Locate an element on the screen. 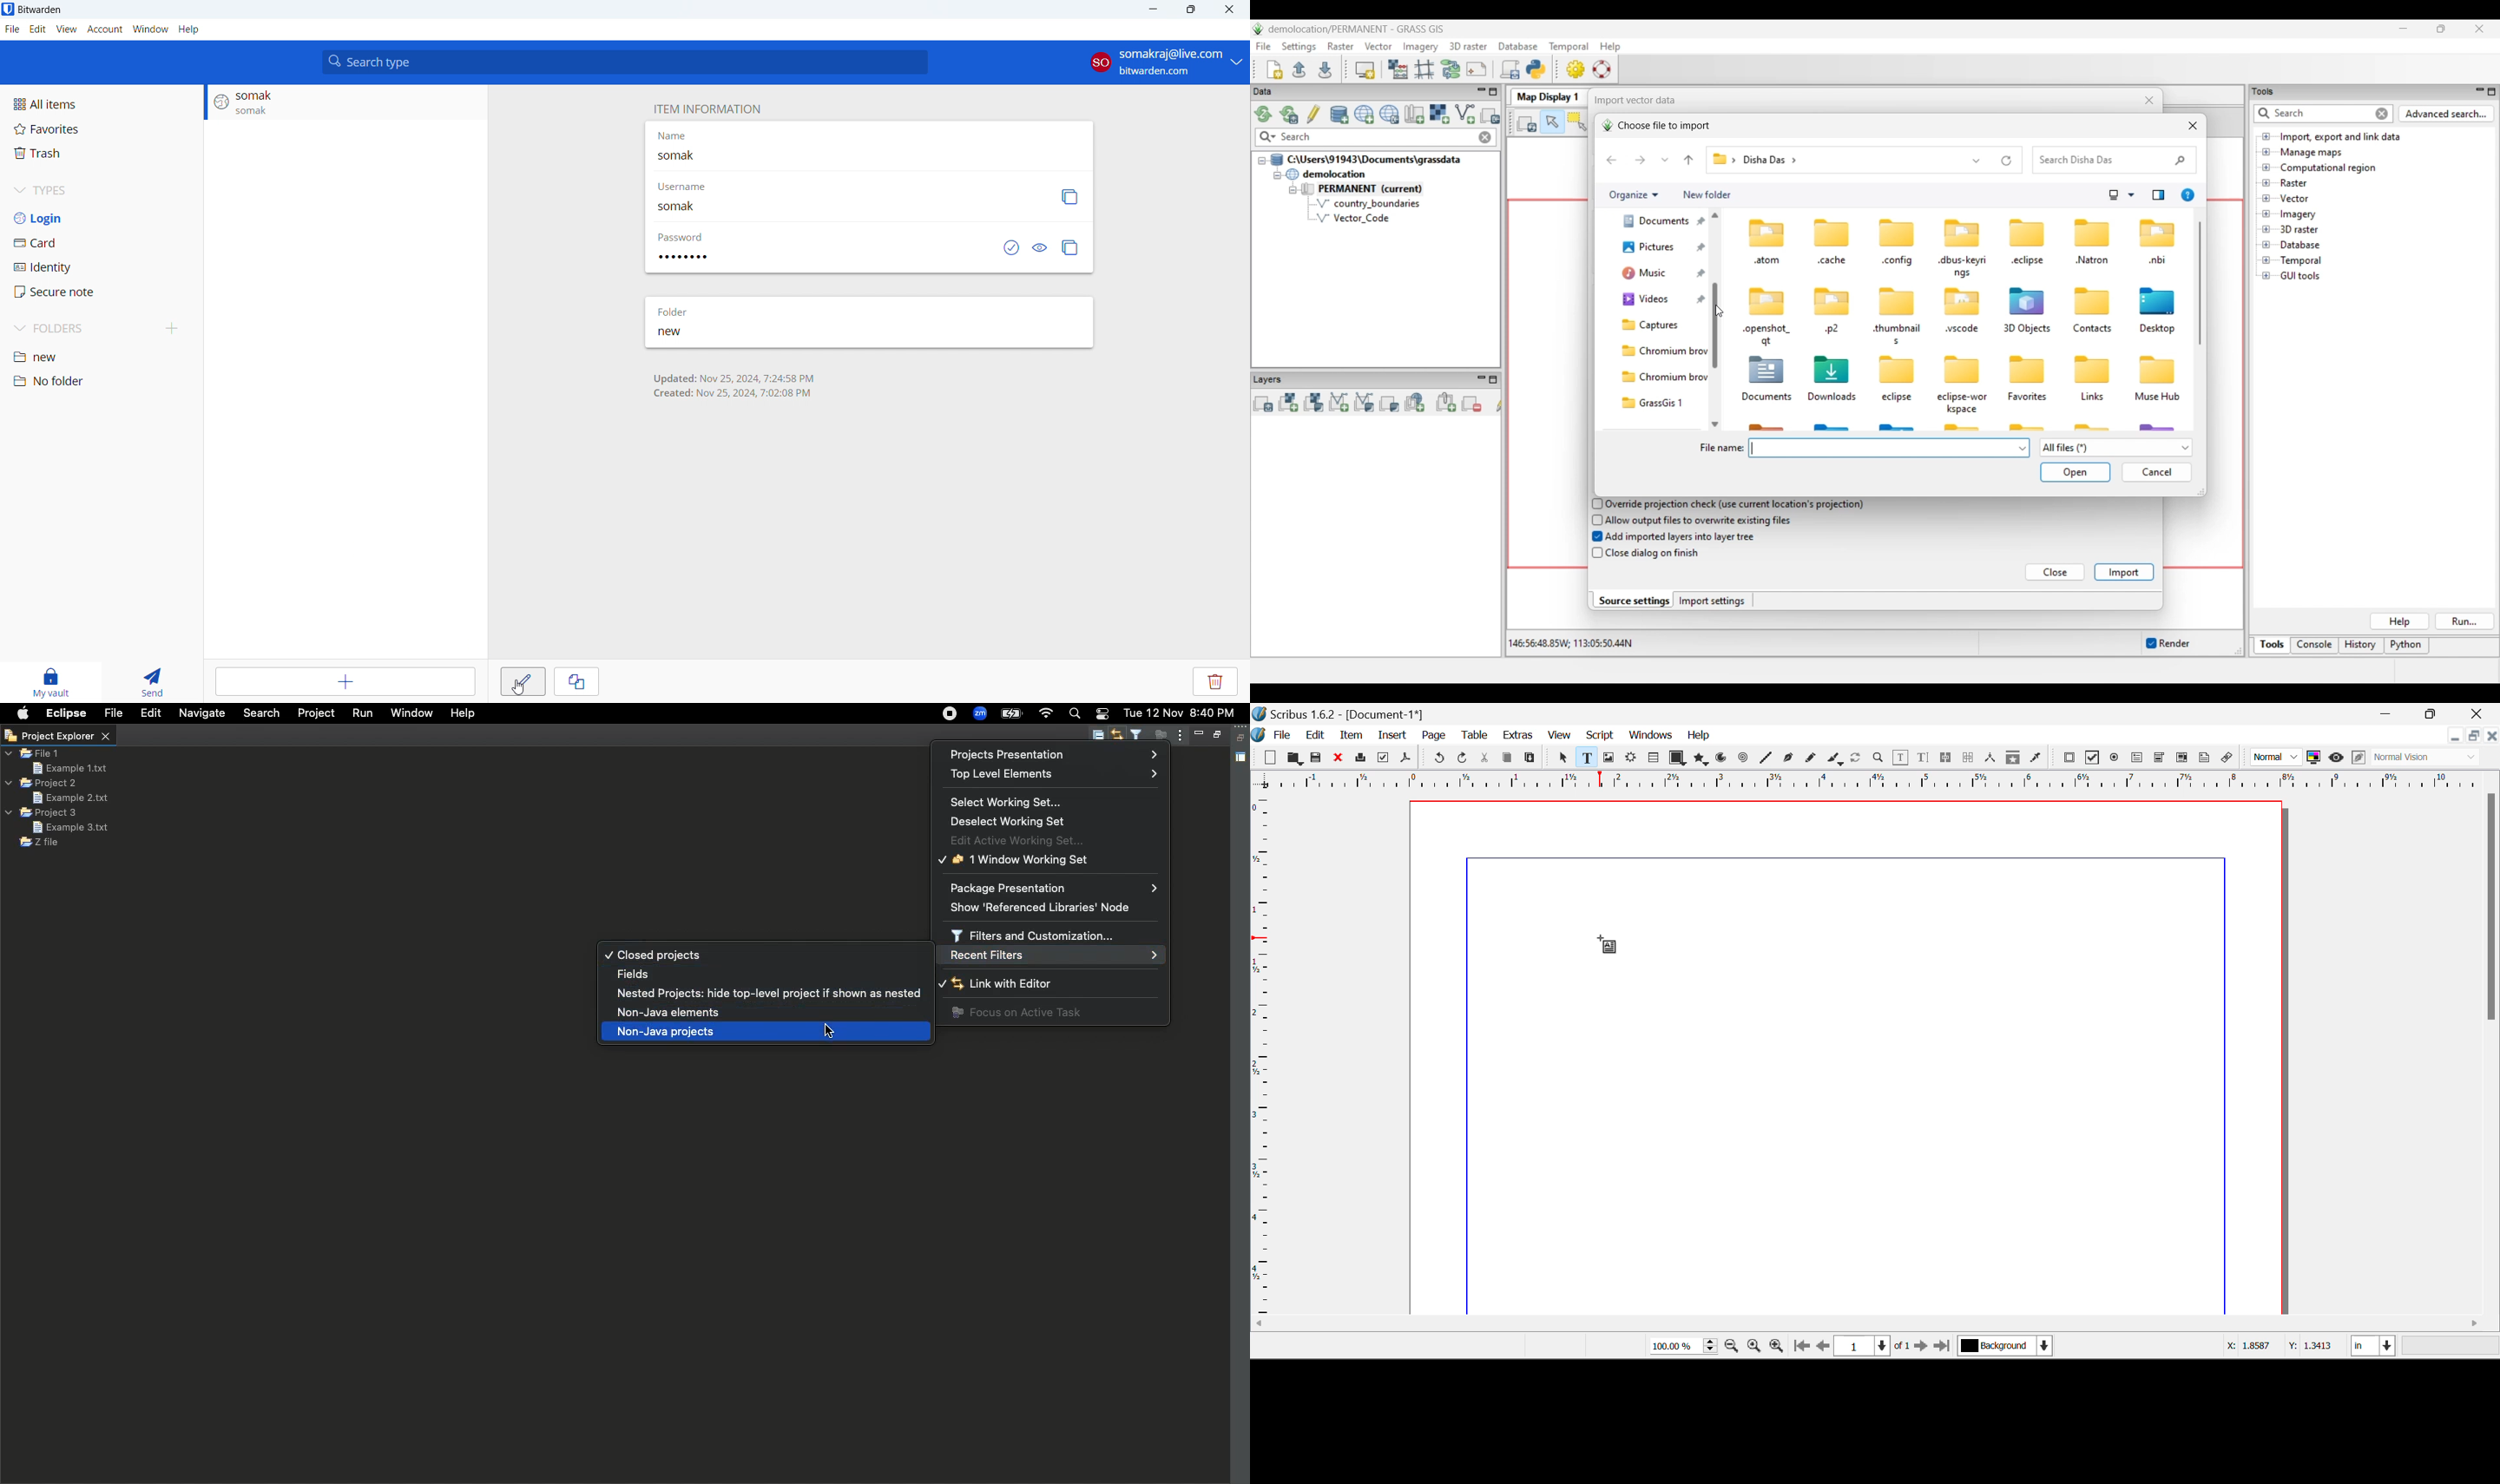 The width and height of the screenshot is (2520, 1484). toggle visibility is located at coordinates (1042, 247).